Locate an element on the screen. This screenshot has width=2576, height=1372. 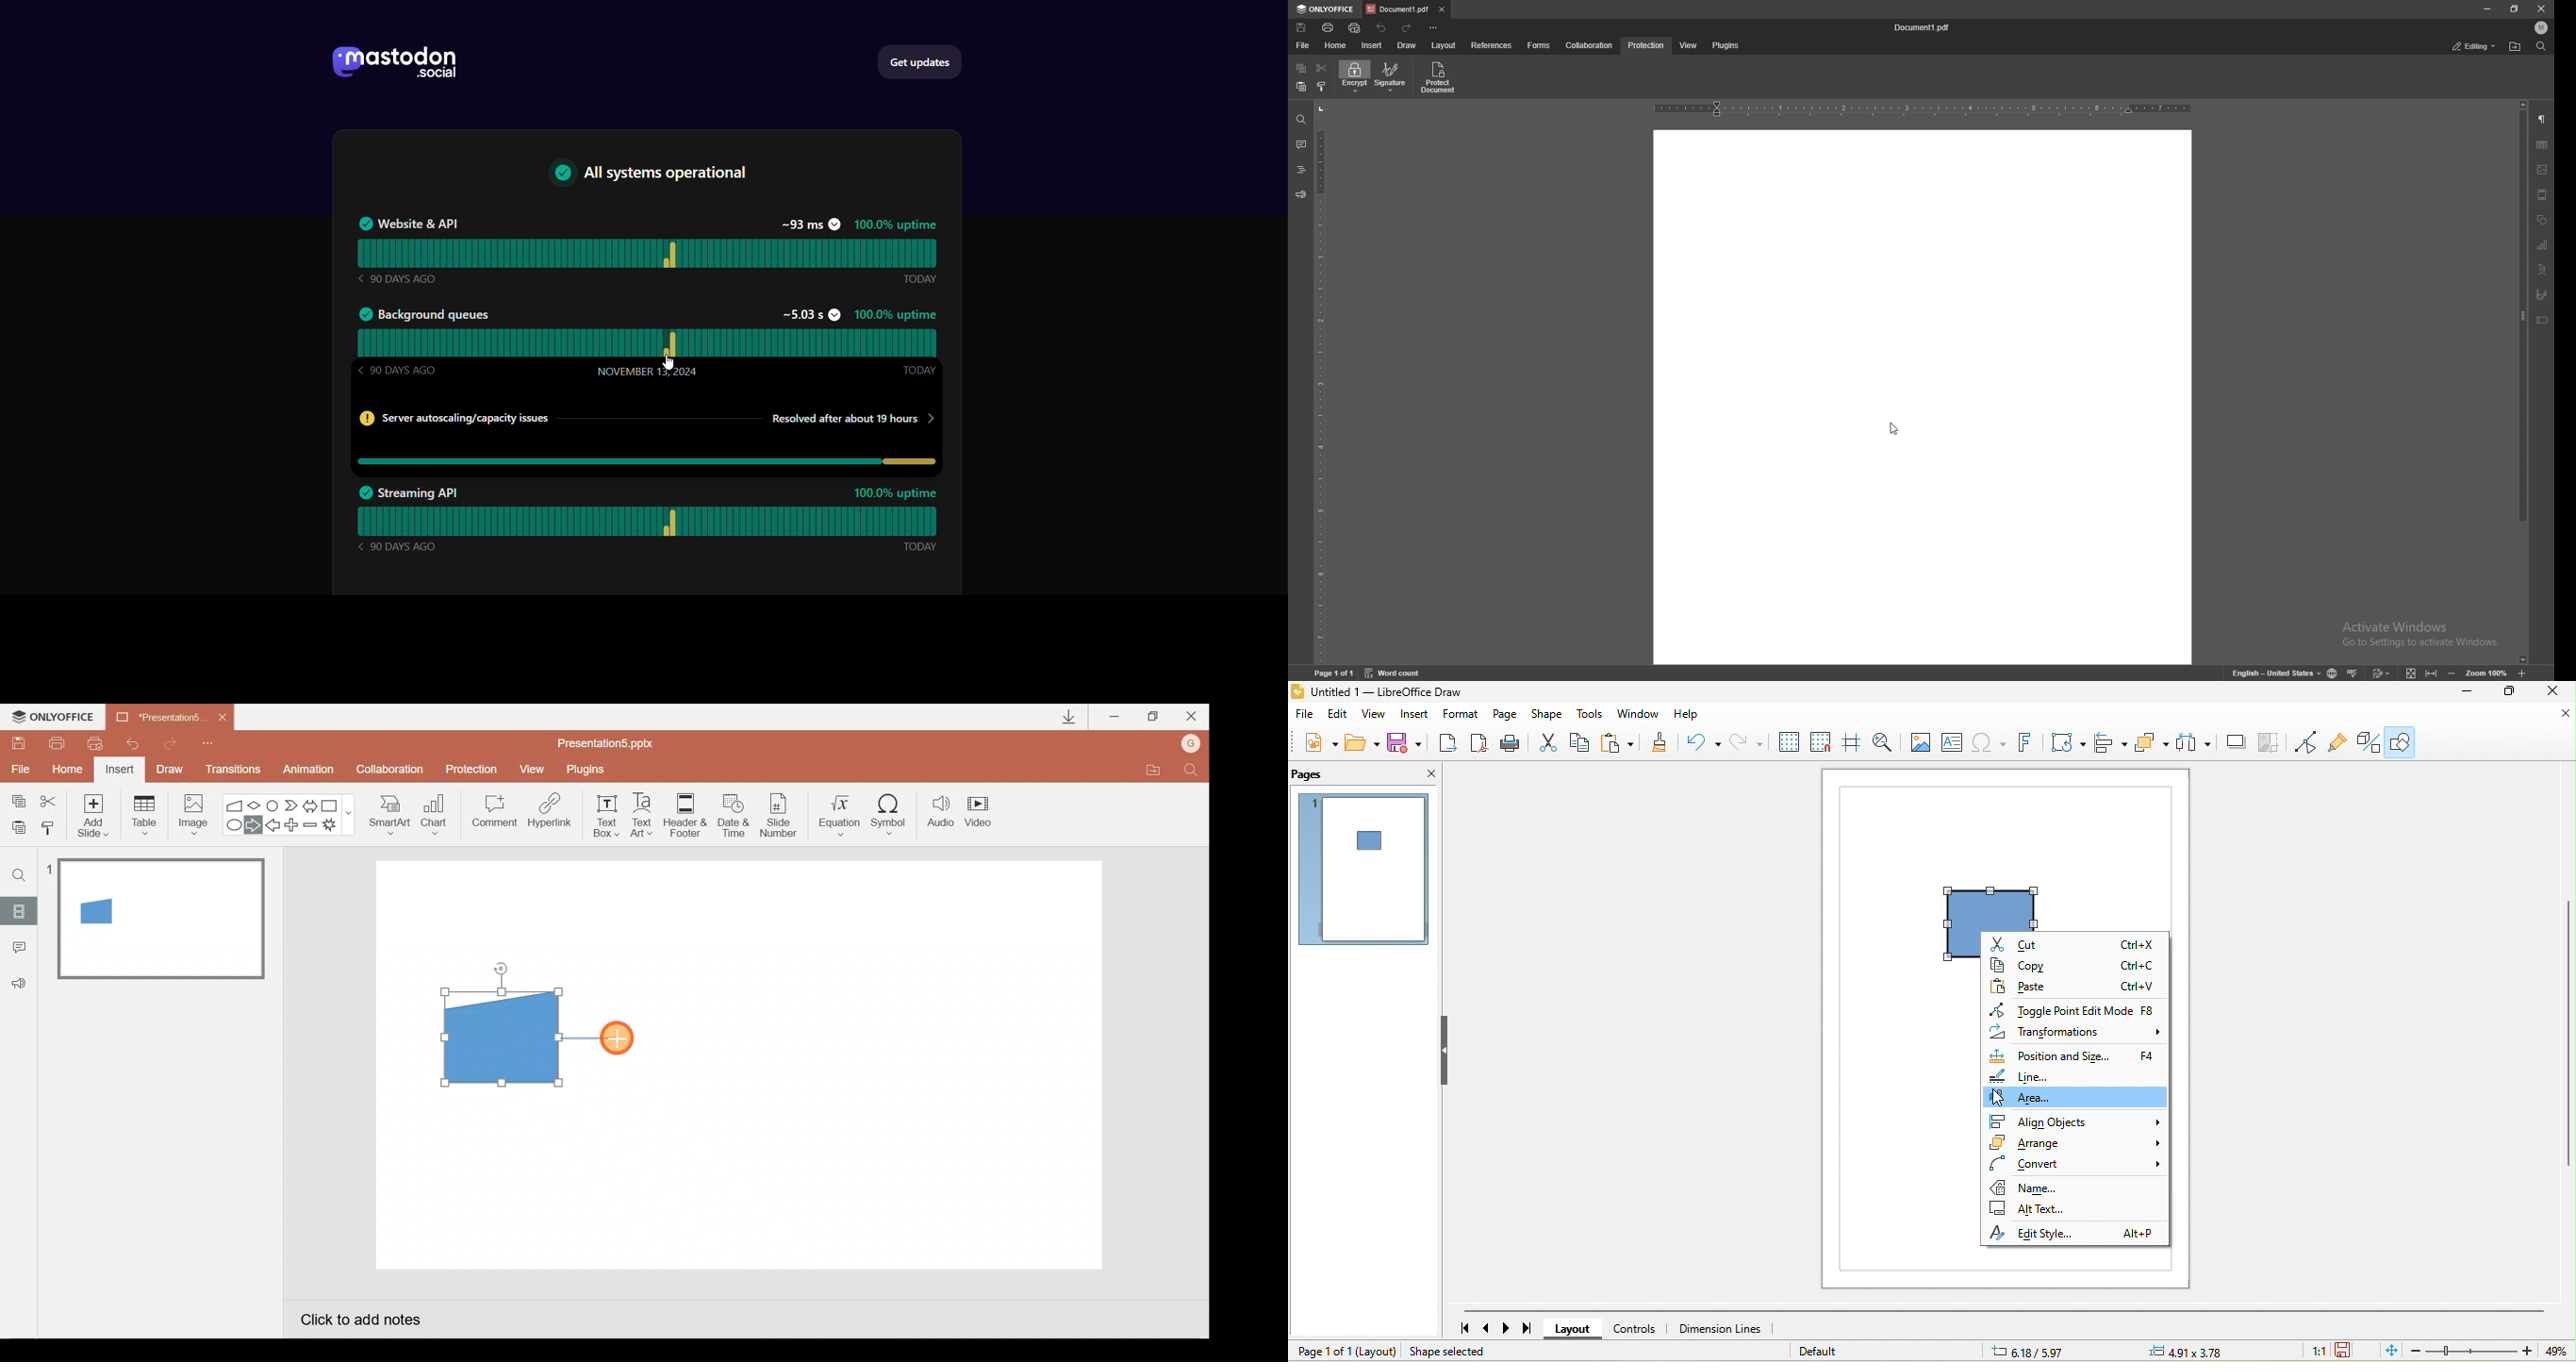
arrange is located at coordinates (2153, 744).